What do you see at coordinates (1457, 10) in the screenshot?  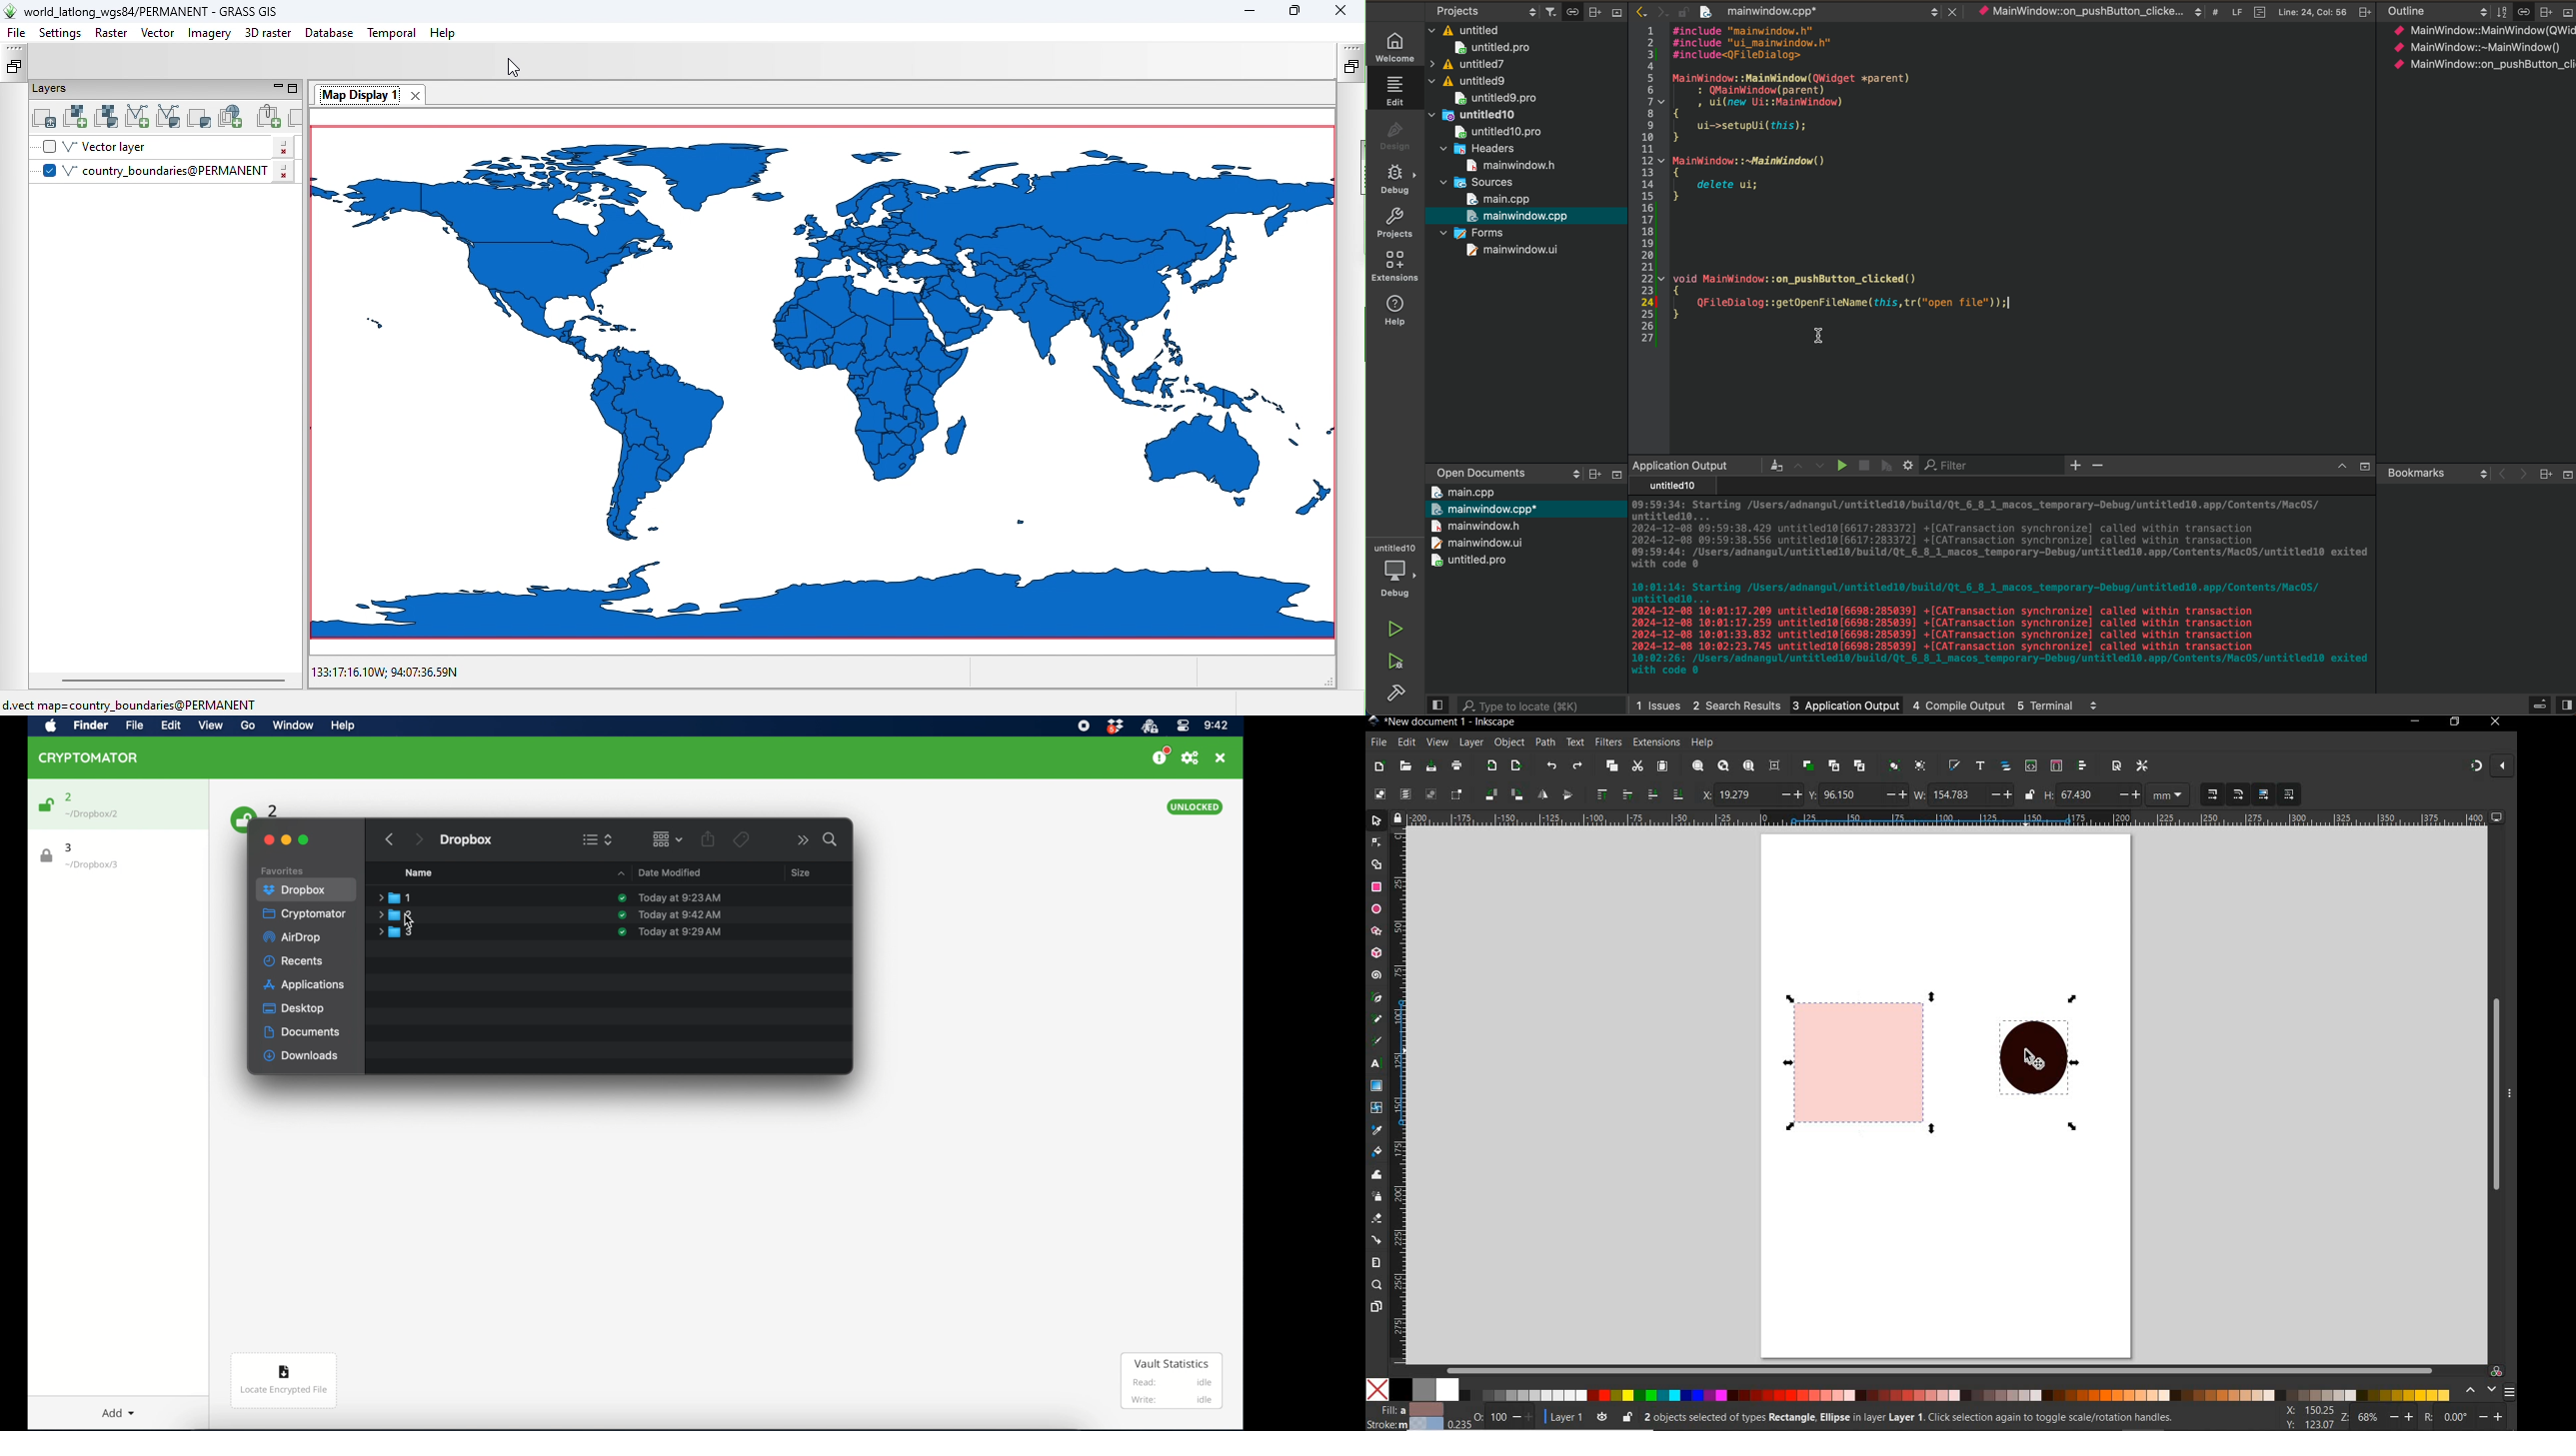 I see `projects` at bounding box center [1457, 10].